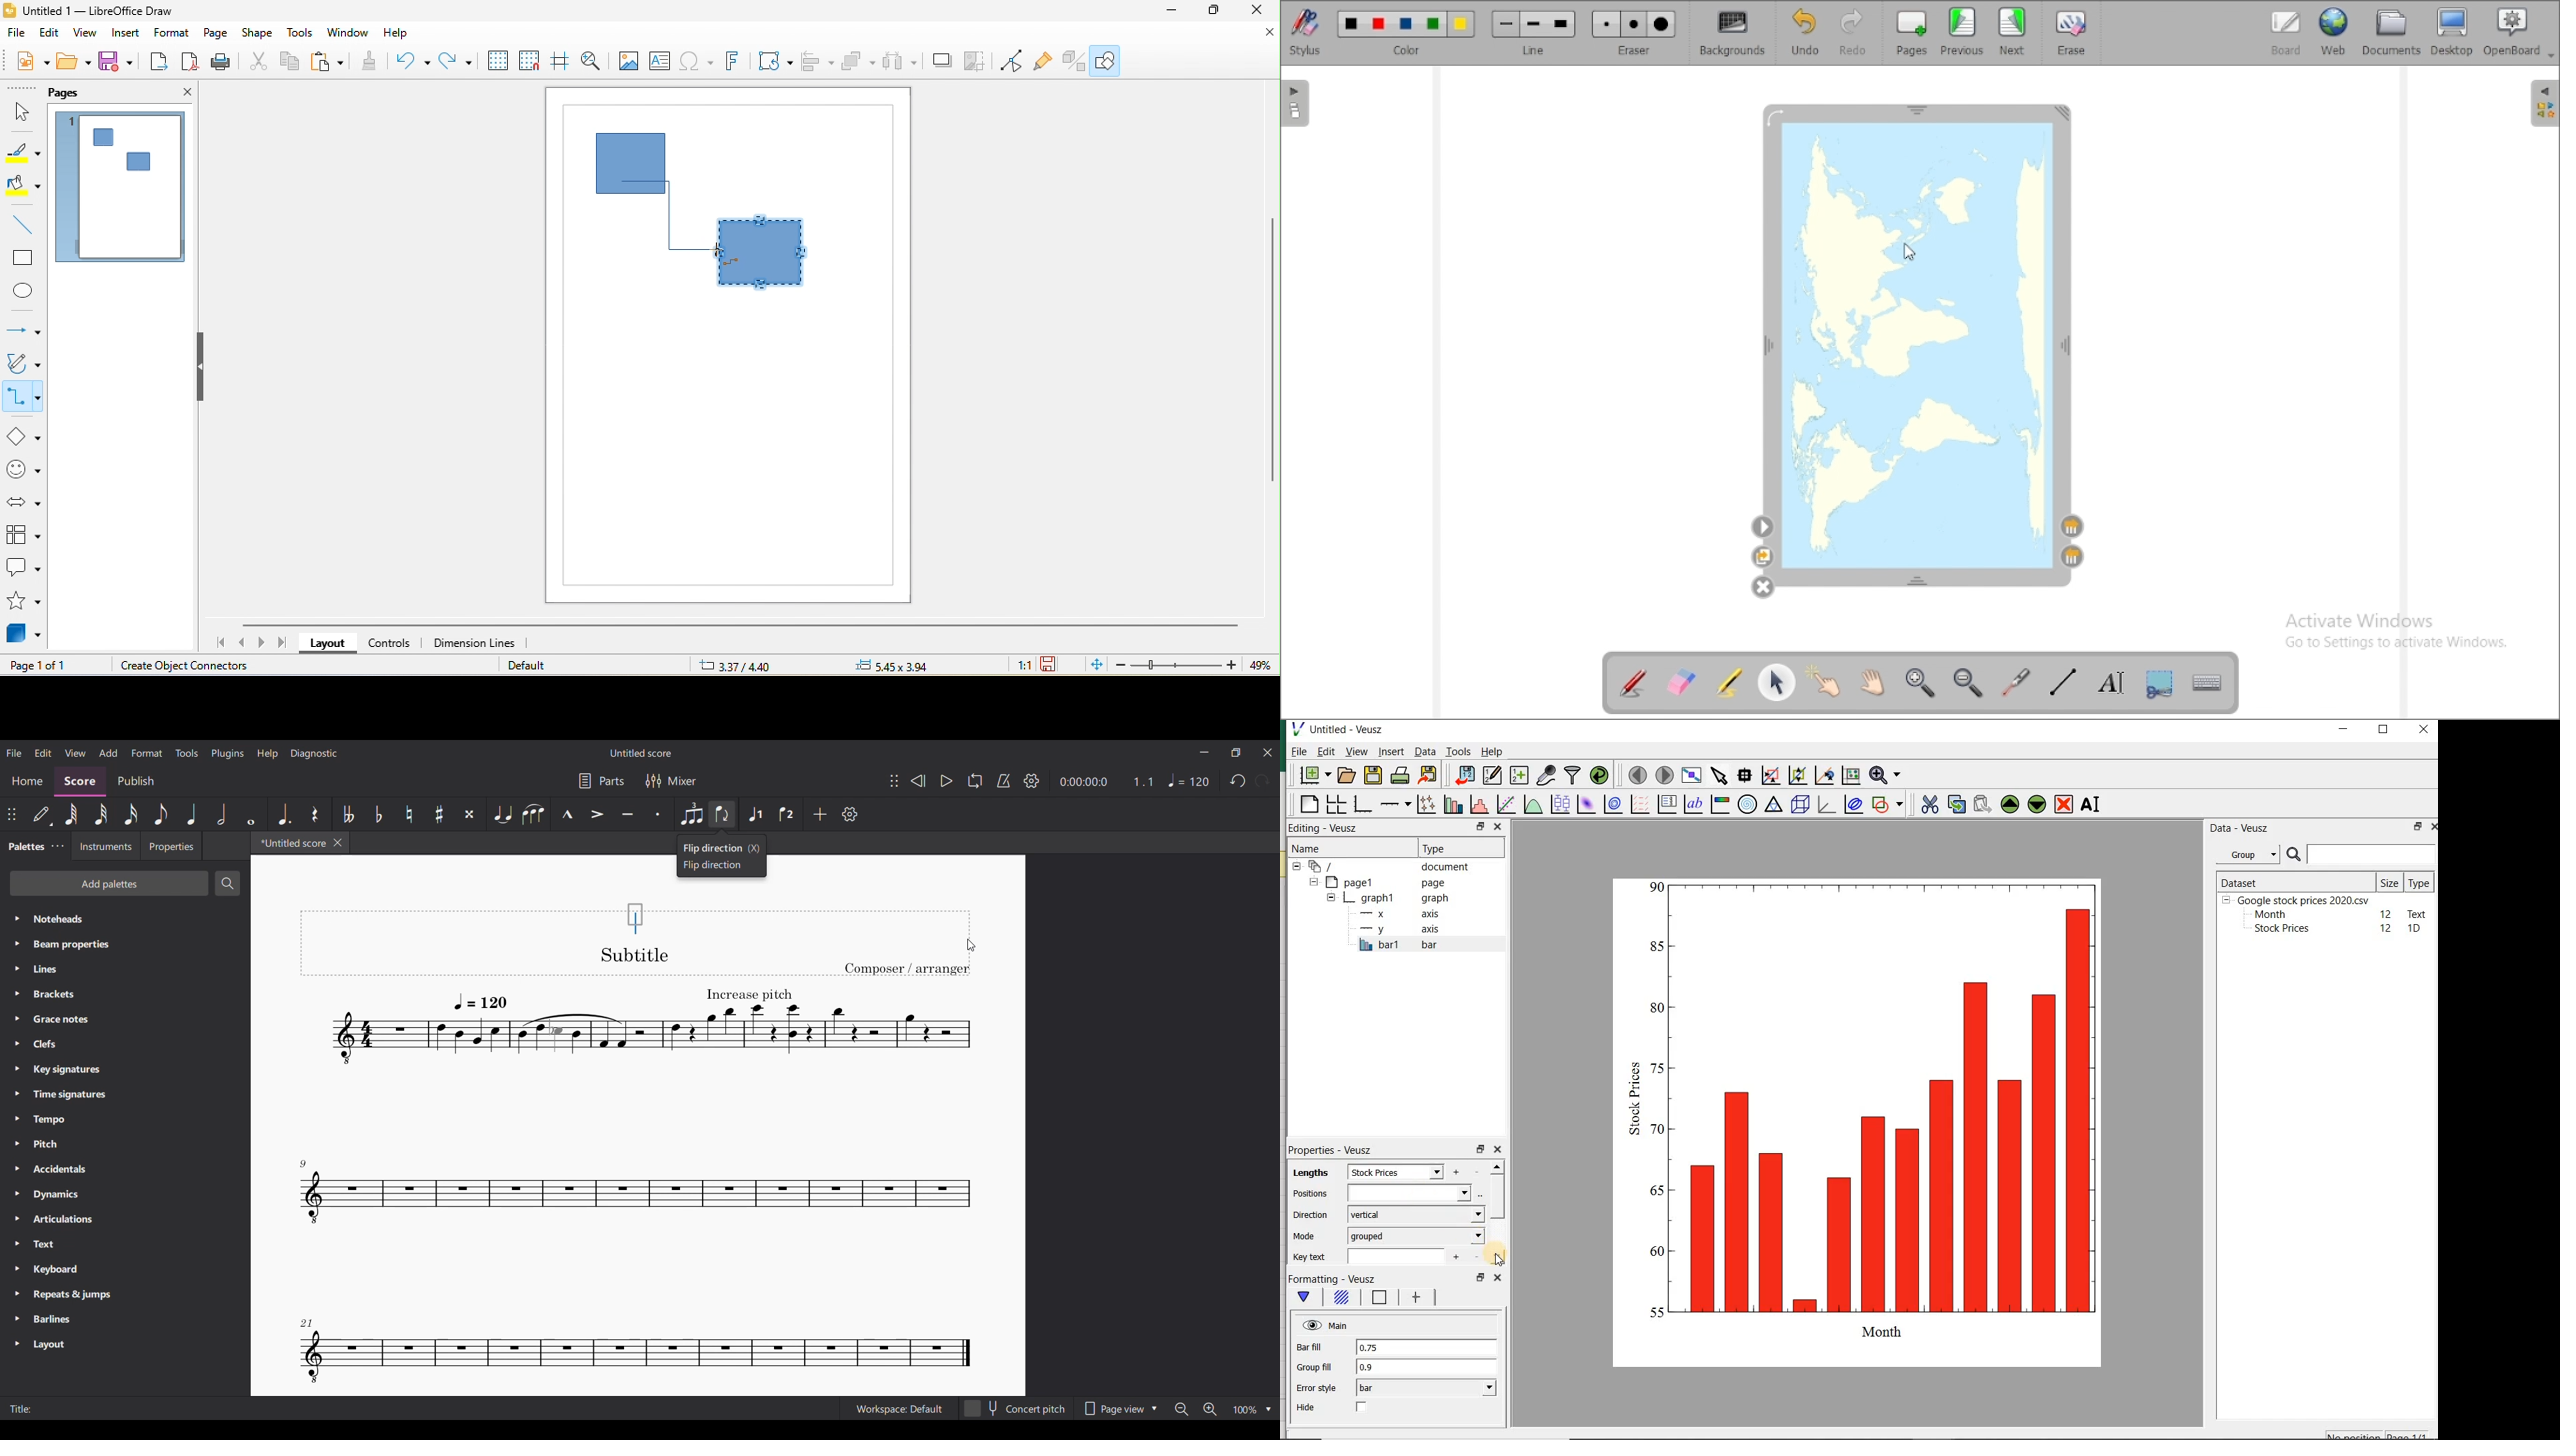 The width and height of the screenshot is (2576, 1456). What do you see at coordinates (25, 503) in the screenshot?
I see `block arrow` at bounding box center [25, 503].